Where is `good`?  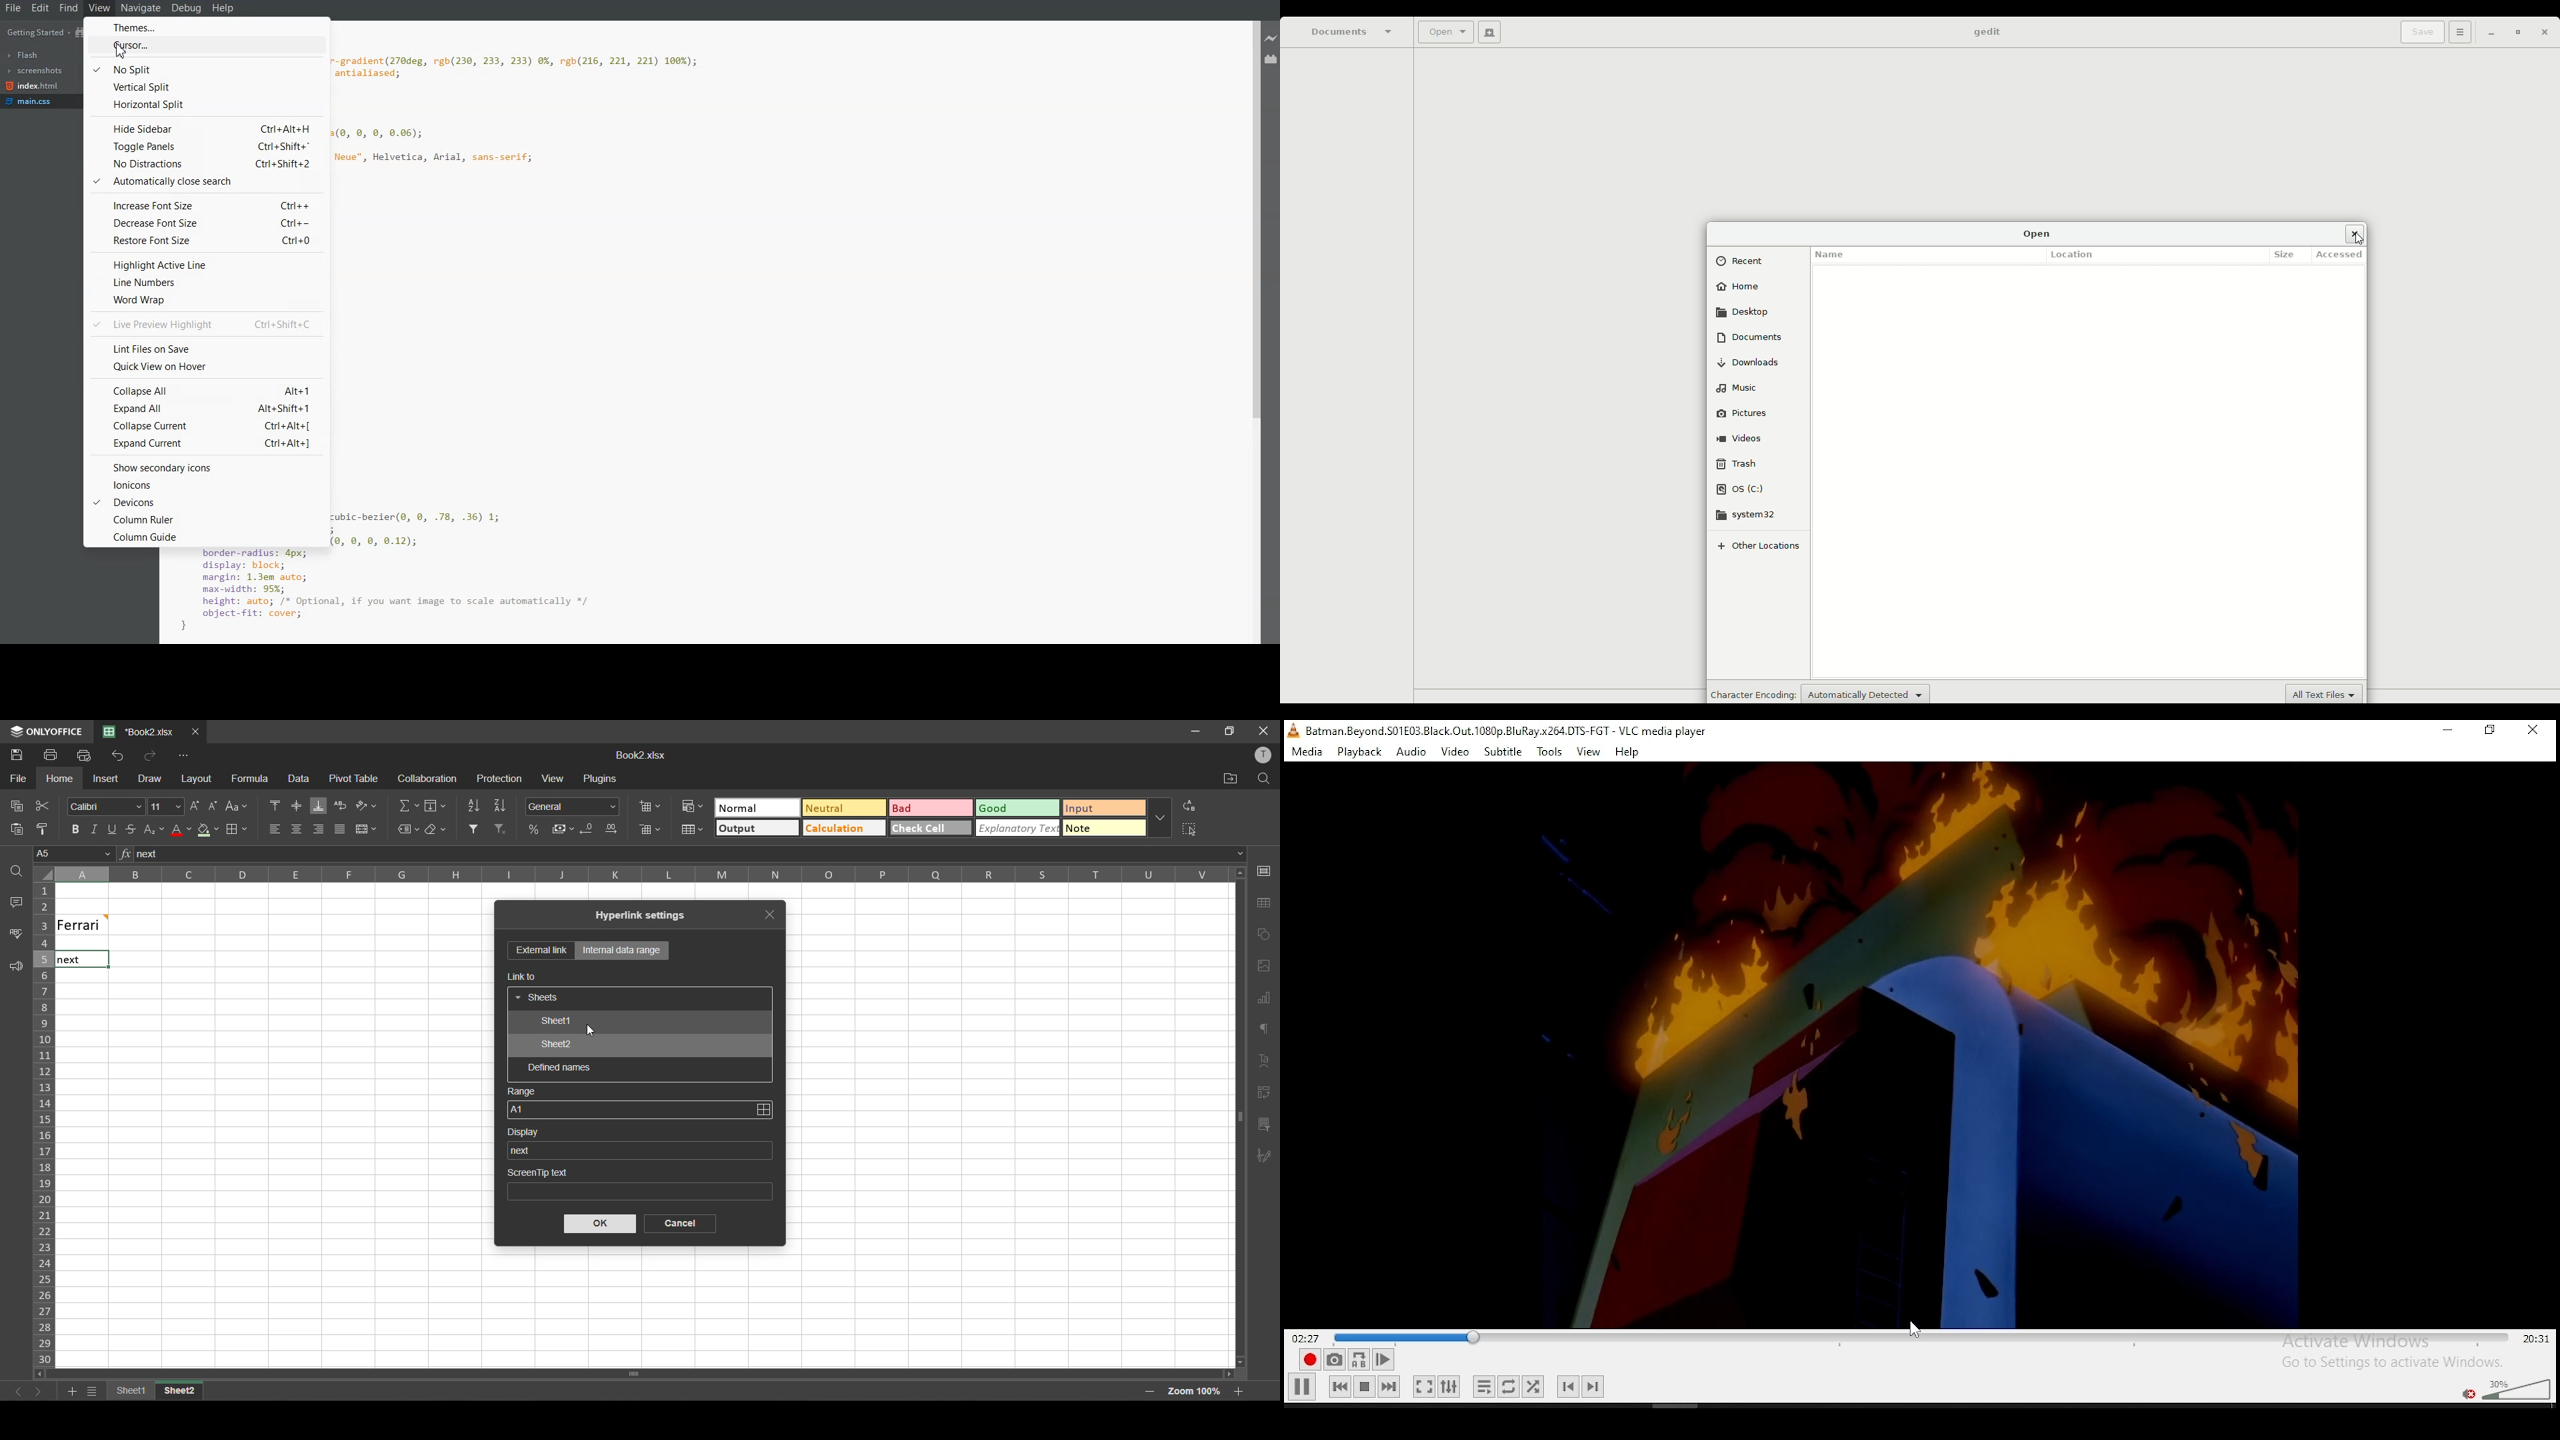 good is located at coordinates (1015, 807).